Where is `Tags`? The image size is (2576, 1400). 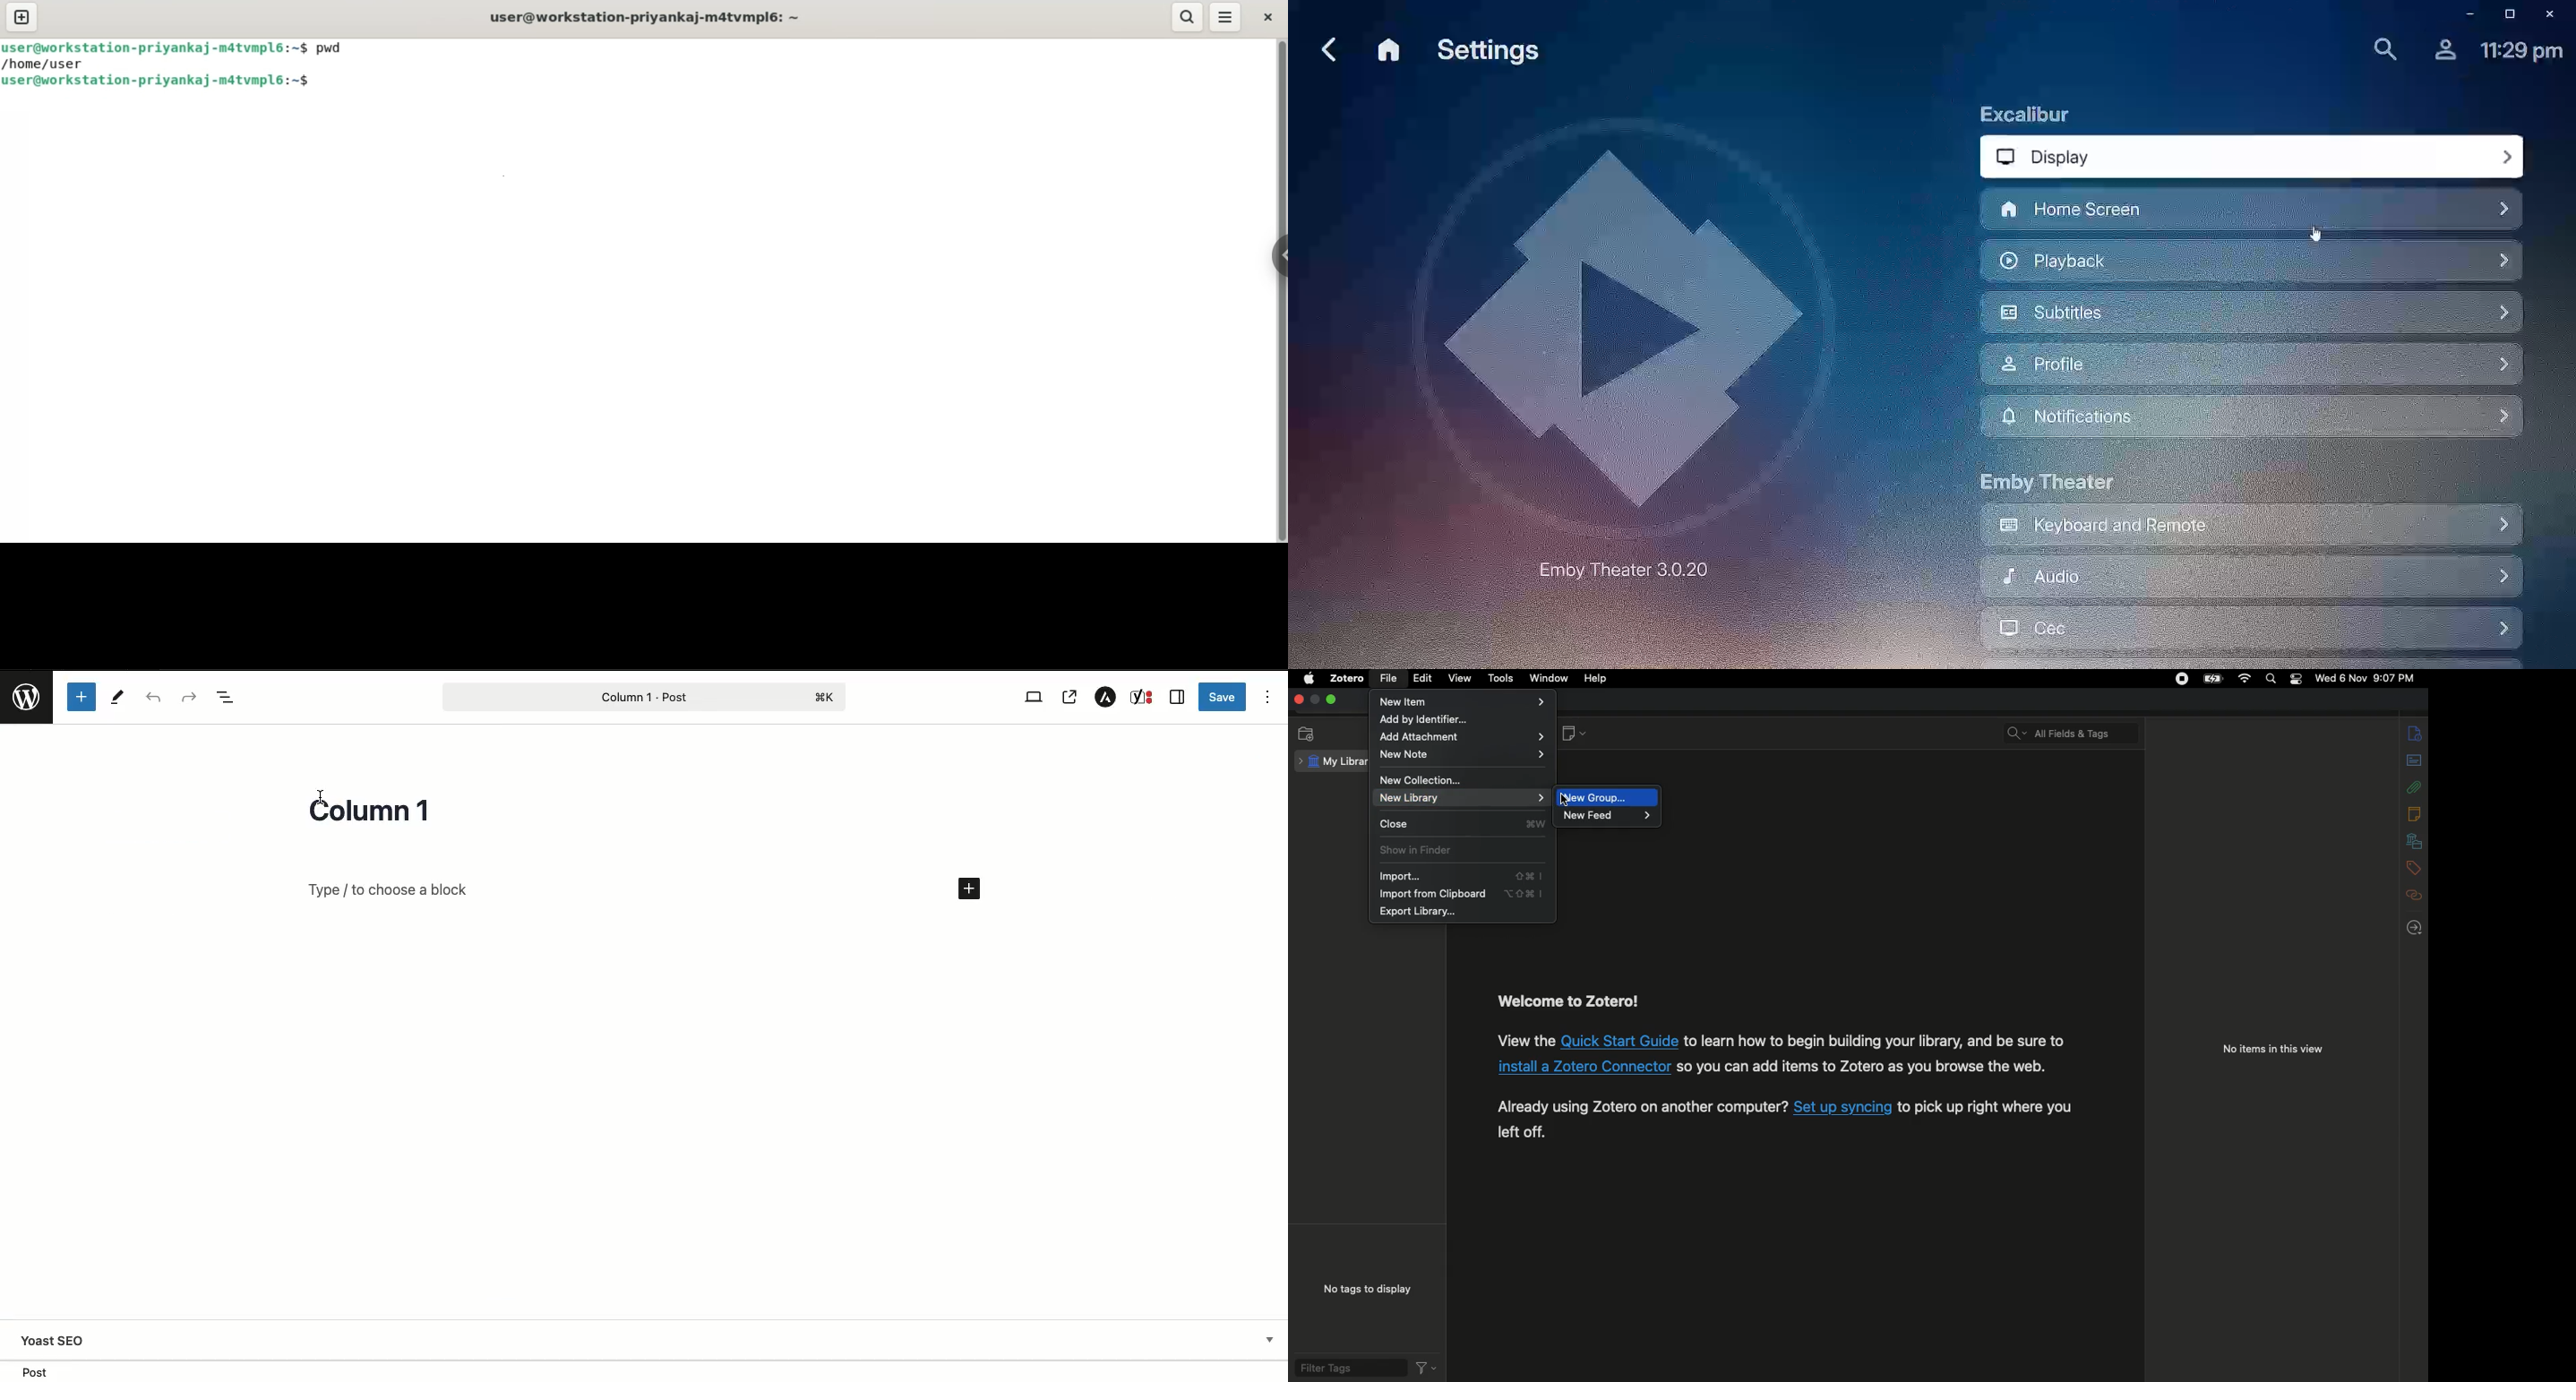 Tags is located at coordinates (2414, 866).